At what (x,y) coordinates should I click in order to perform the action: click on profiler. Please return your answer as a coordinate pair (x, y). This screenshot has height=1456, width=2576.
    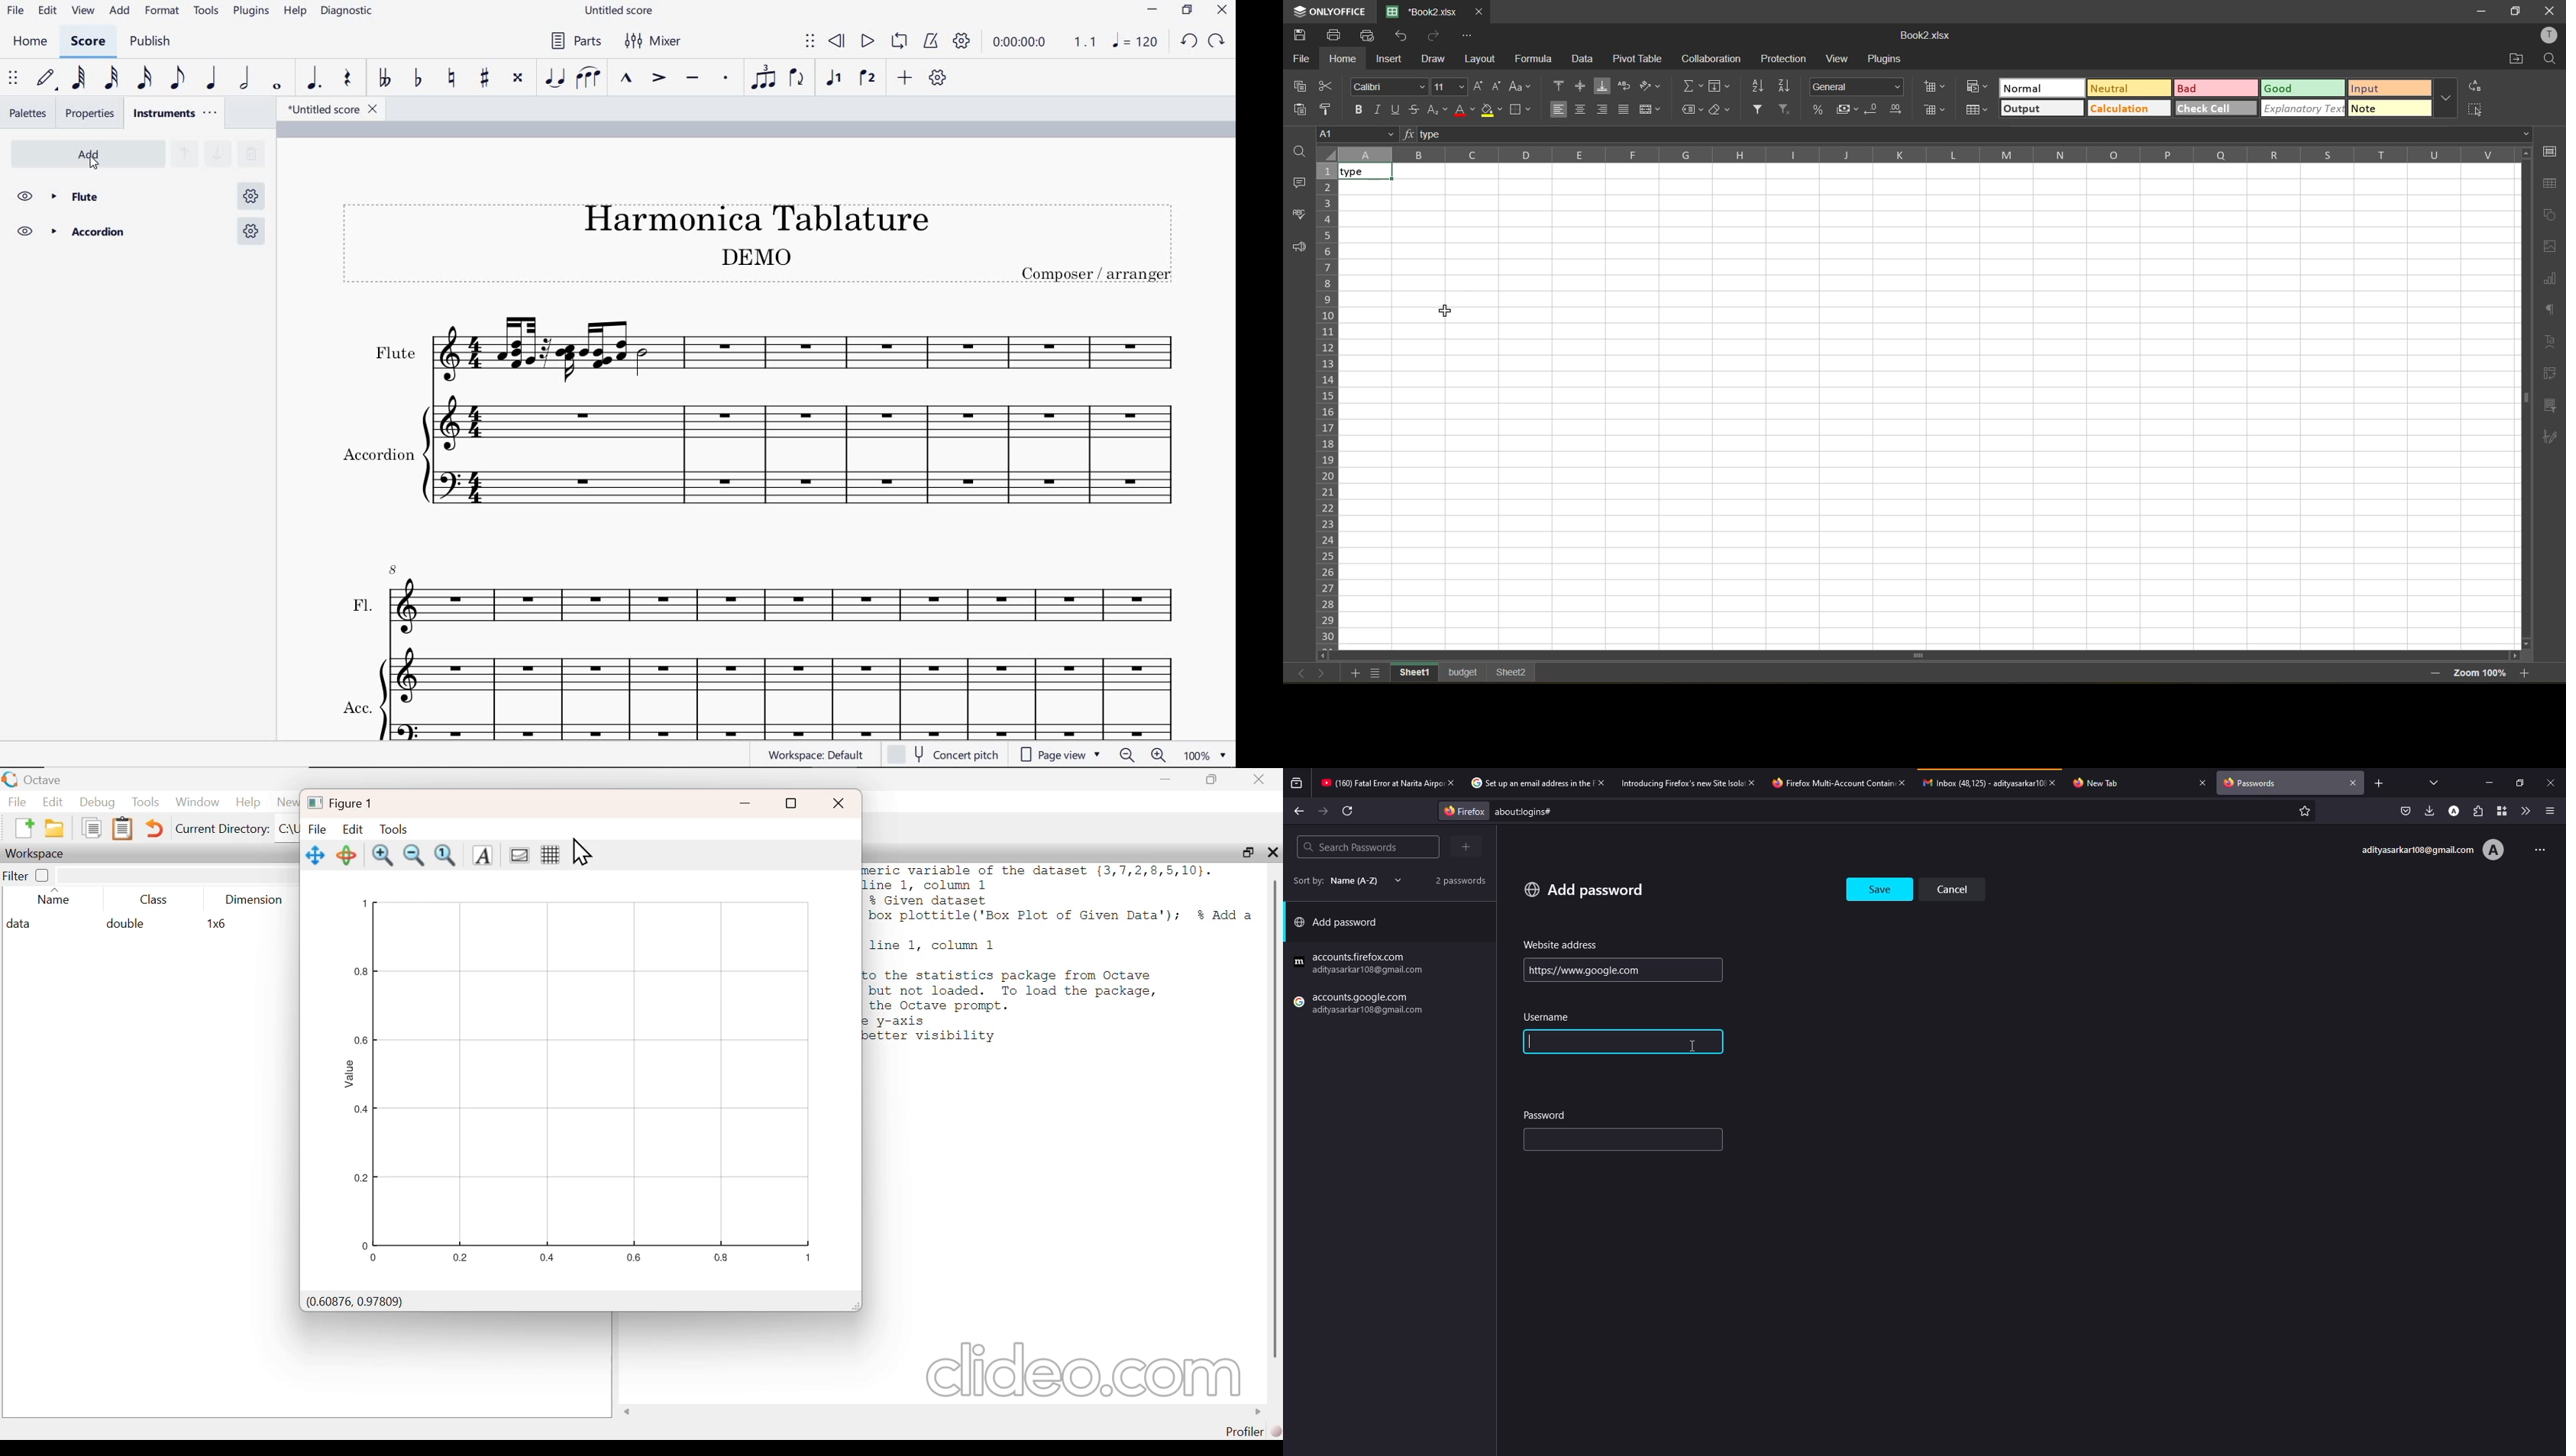
    Looking at the image, I should click on (1256, 1431).